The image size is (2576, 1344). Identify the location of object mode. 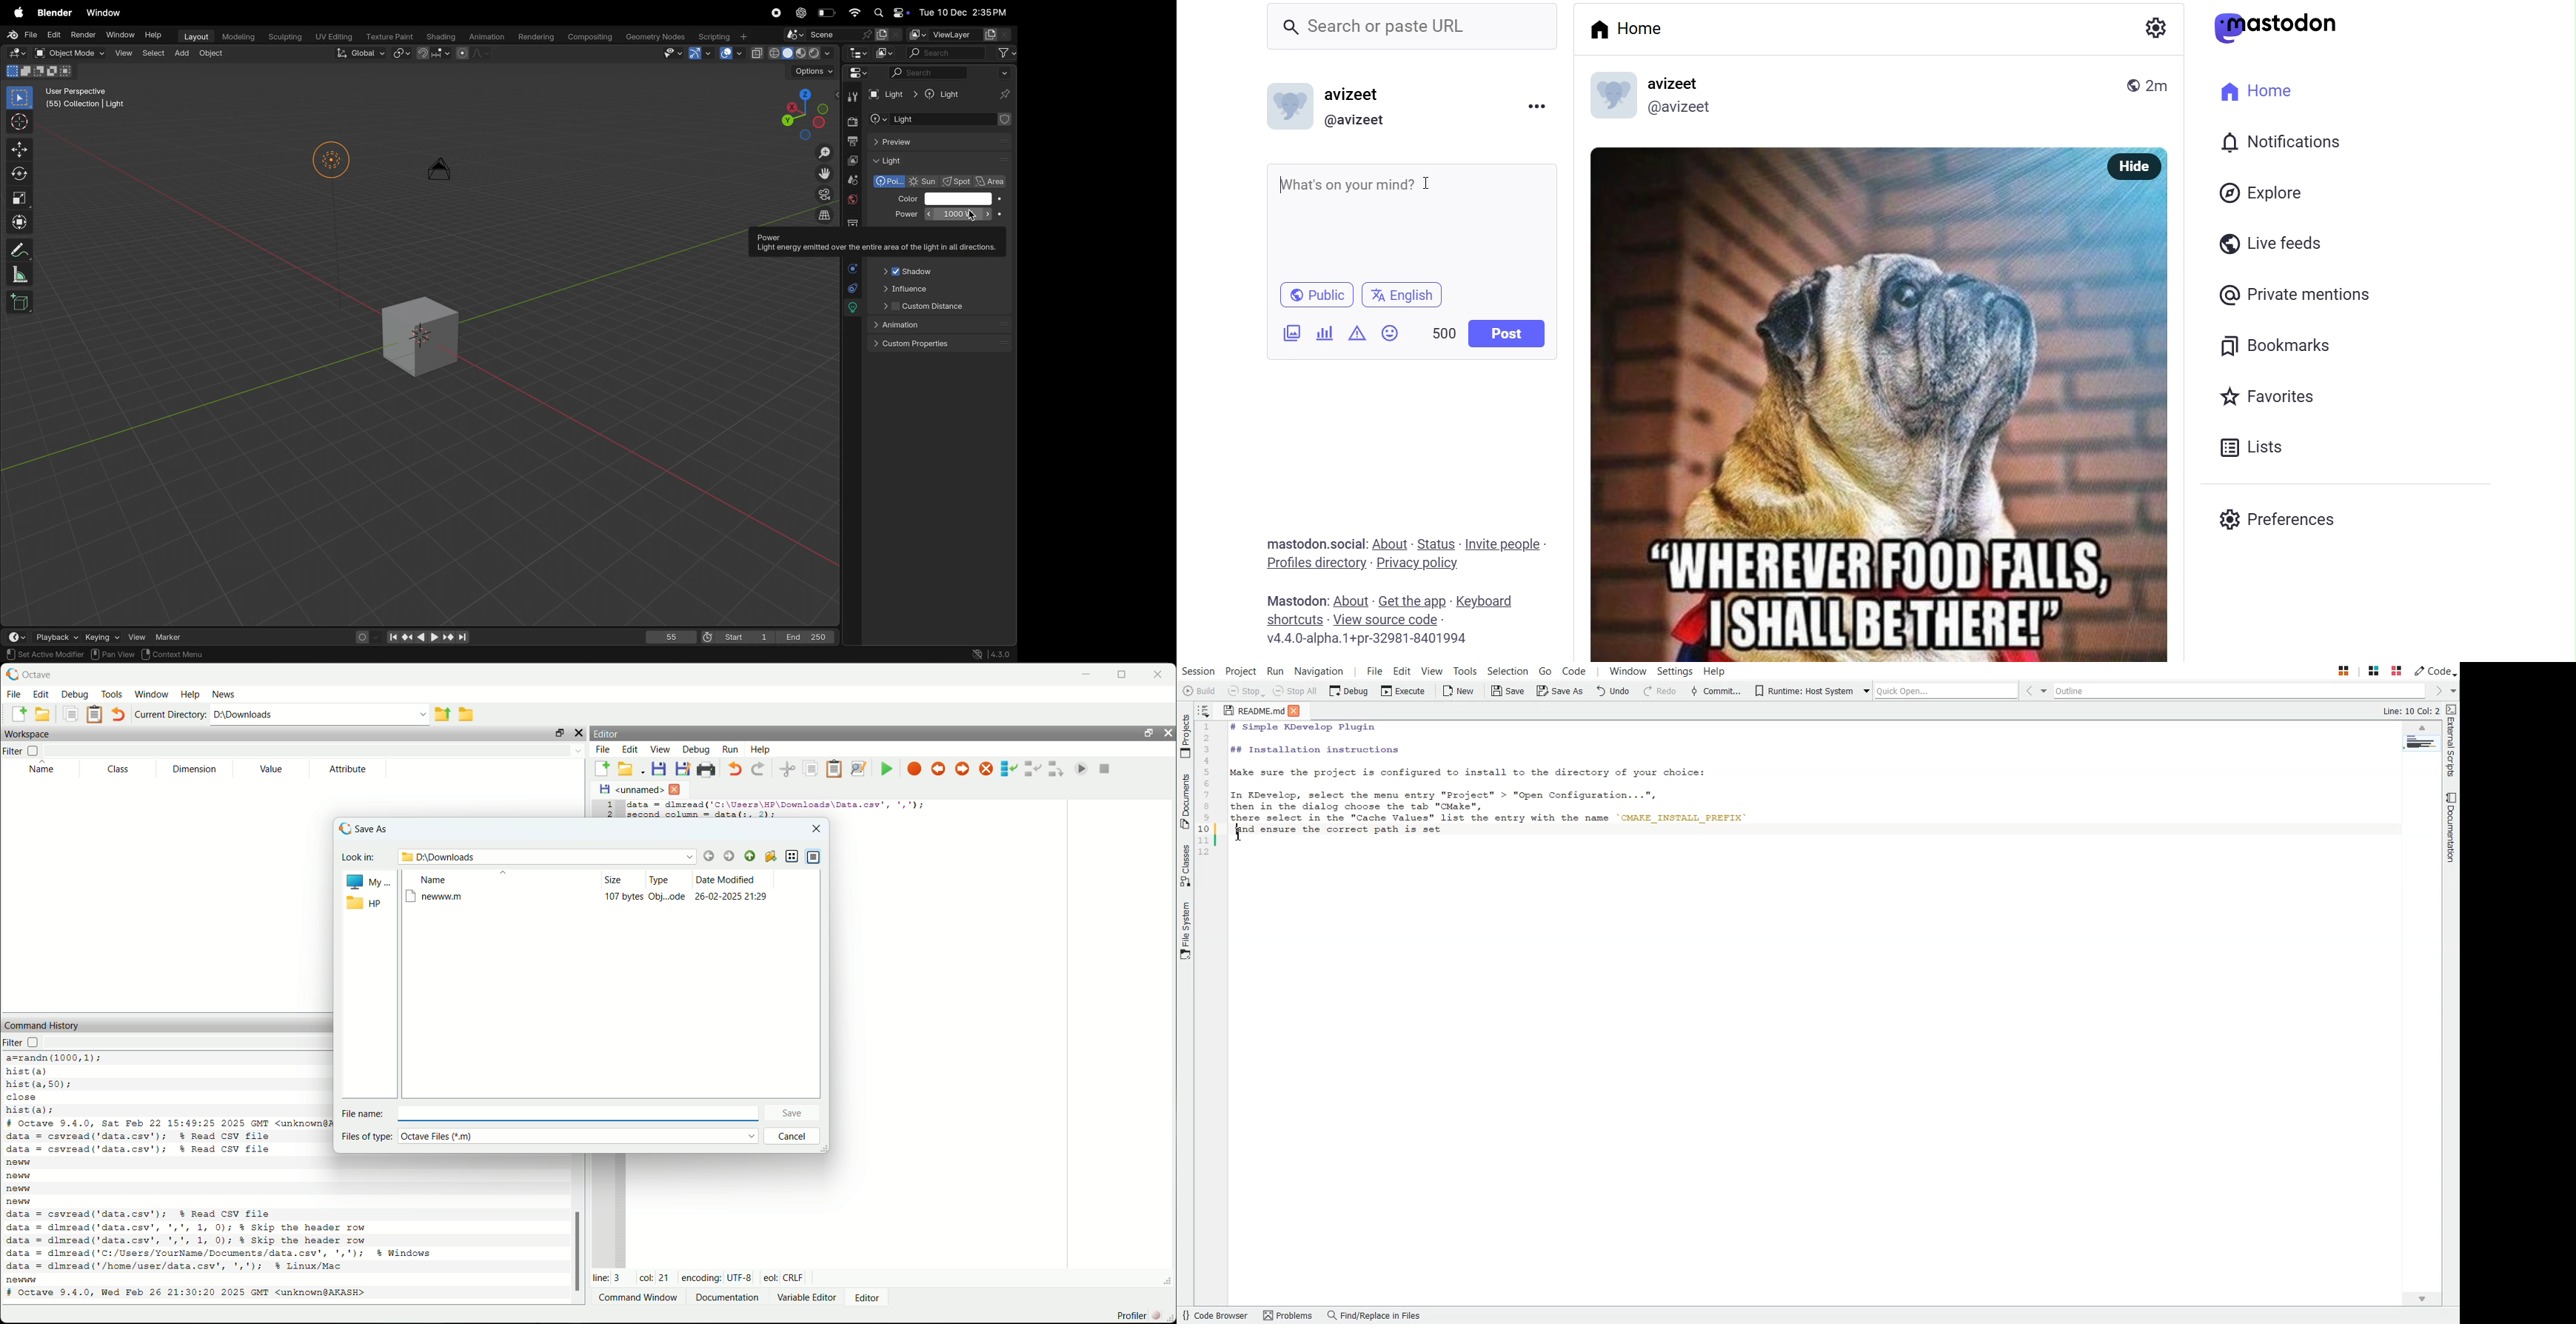
(69, 53).